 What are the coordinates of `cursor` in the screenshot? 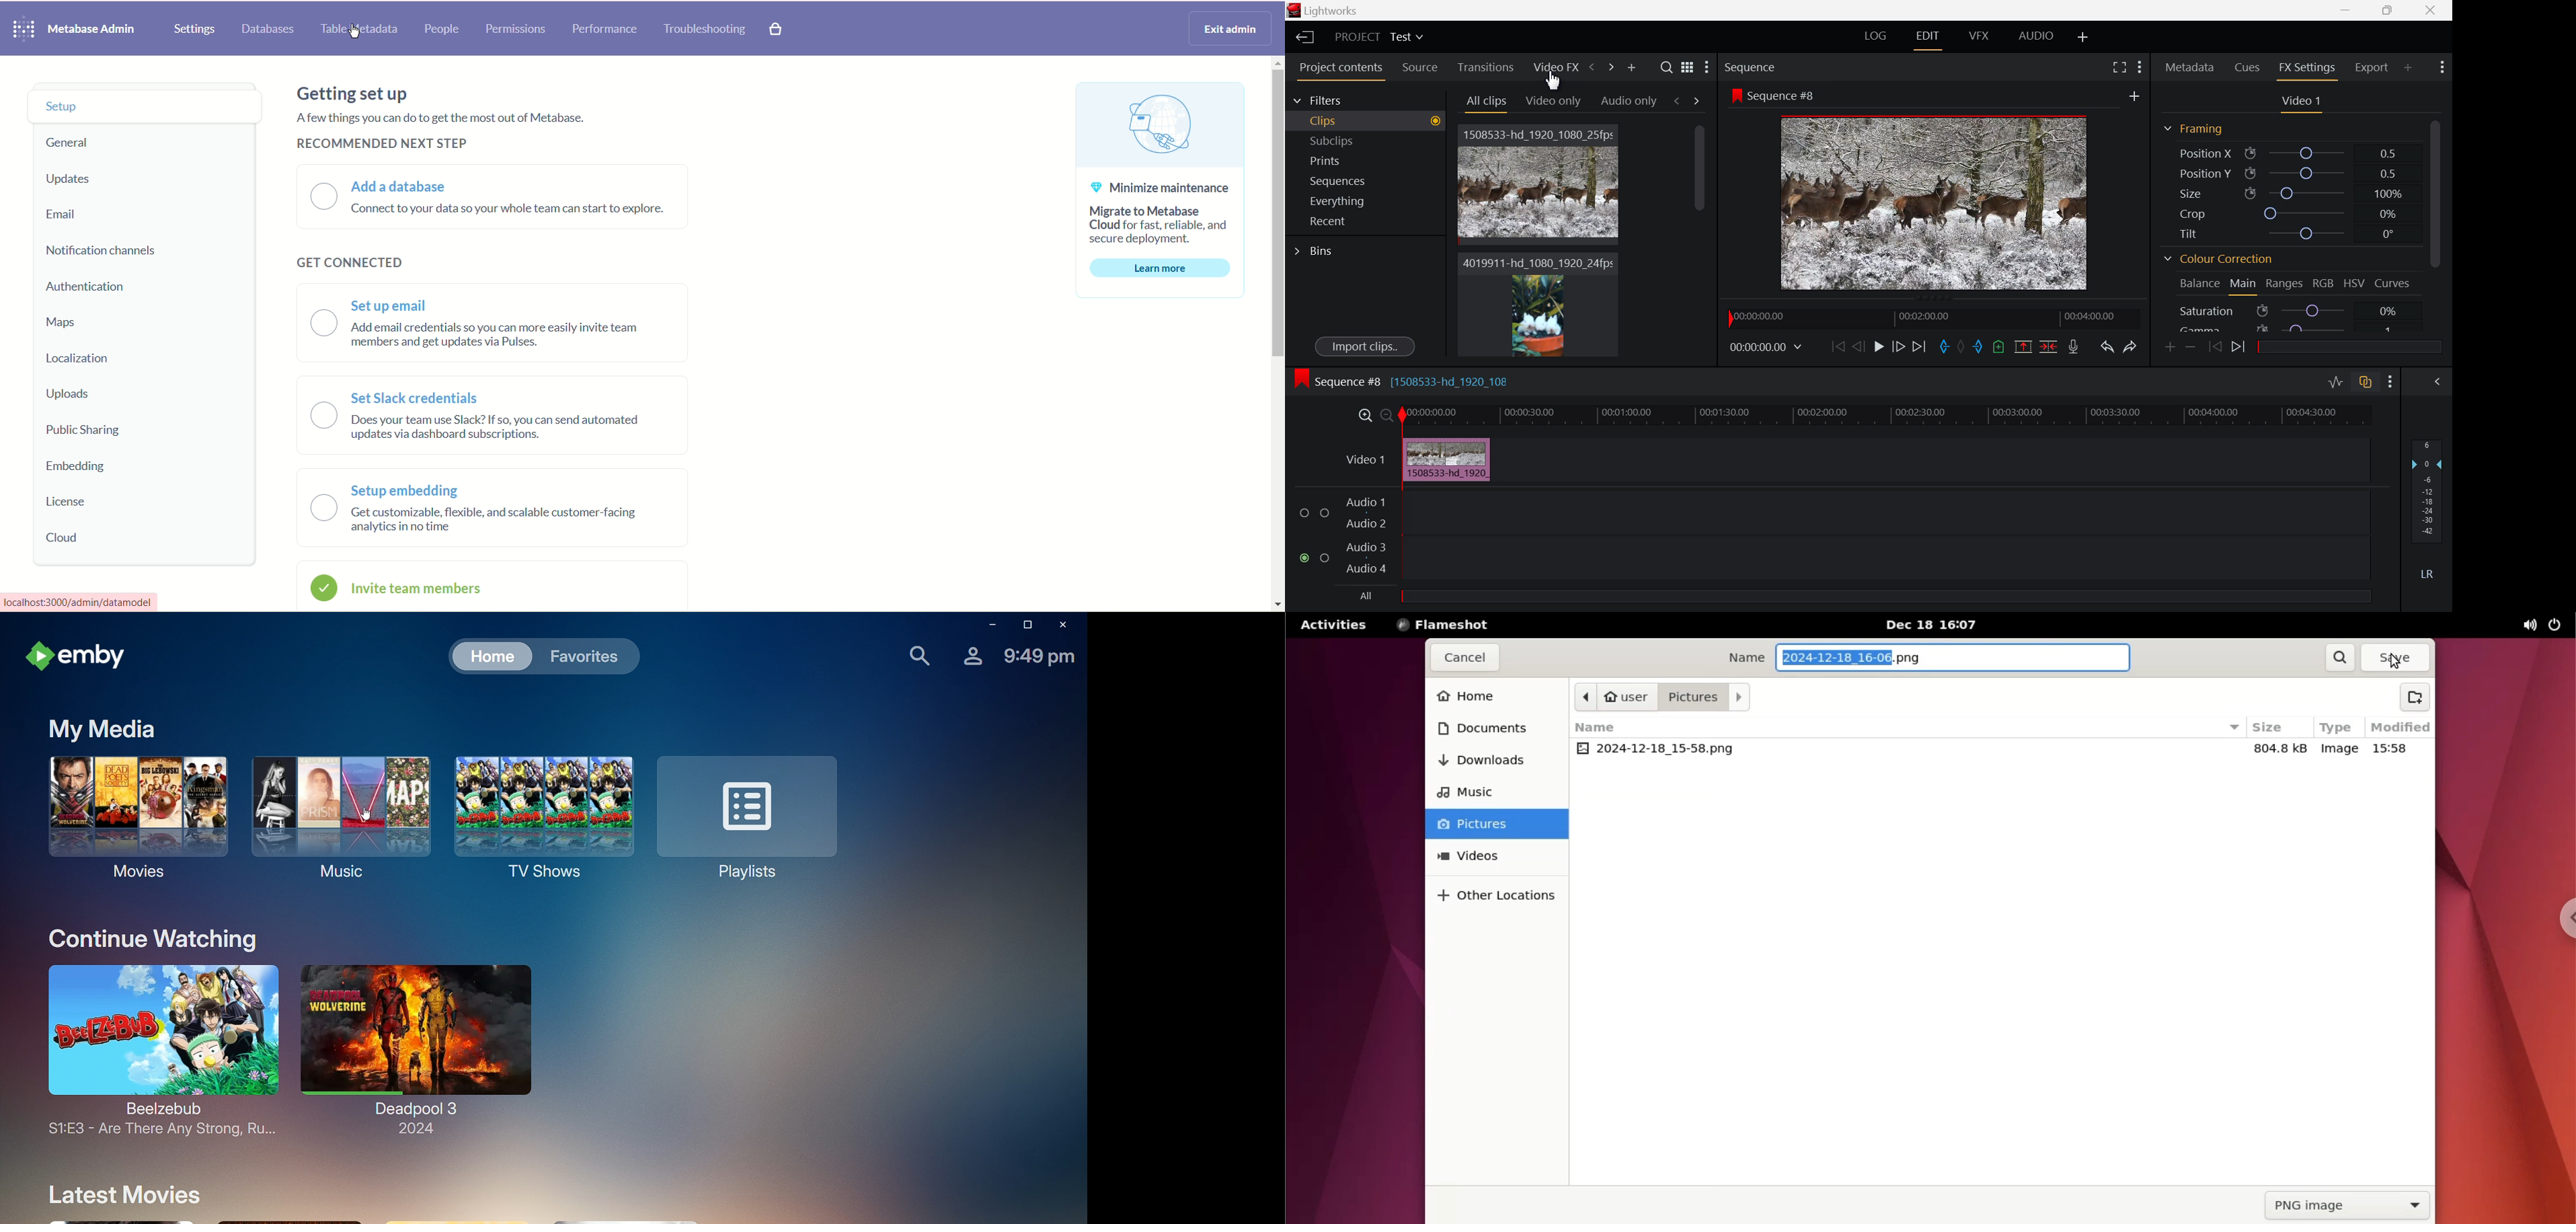 It's located at (354, 34).